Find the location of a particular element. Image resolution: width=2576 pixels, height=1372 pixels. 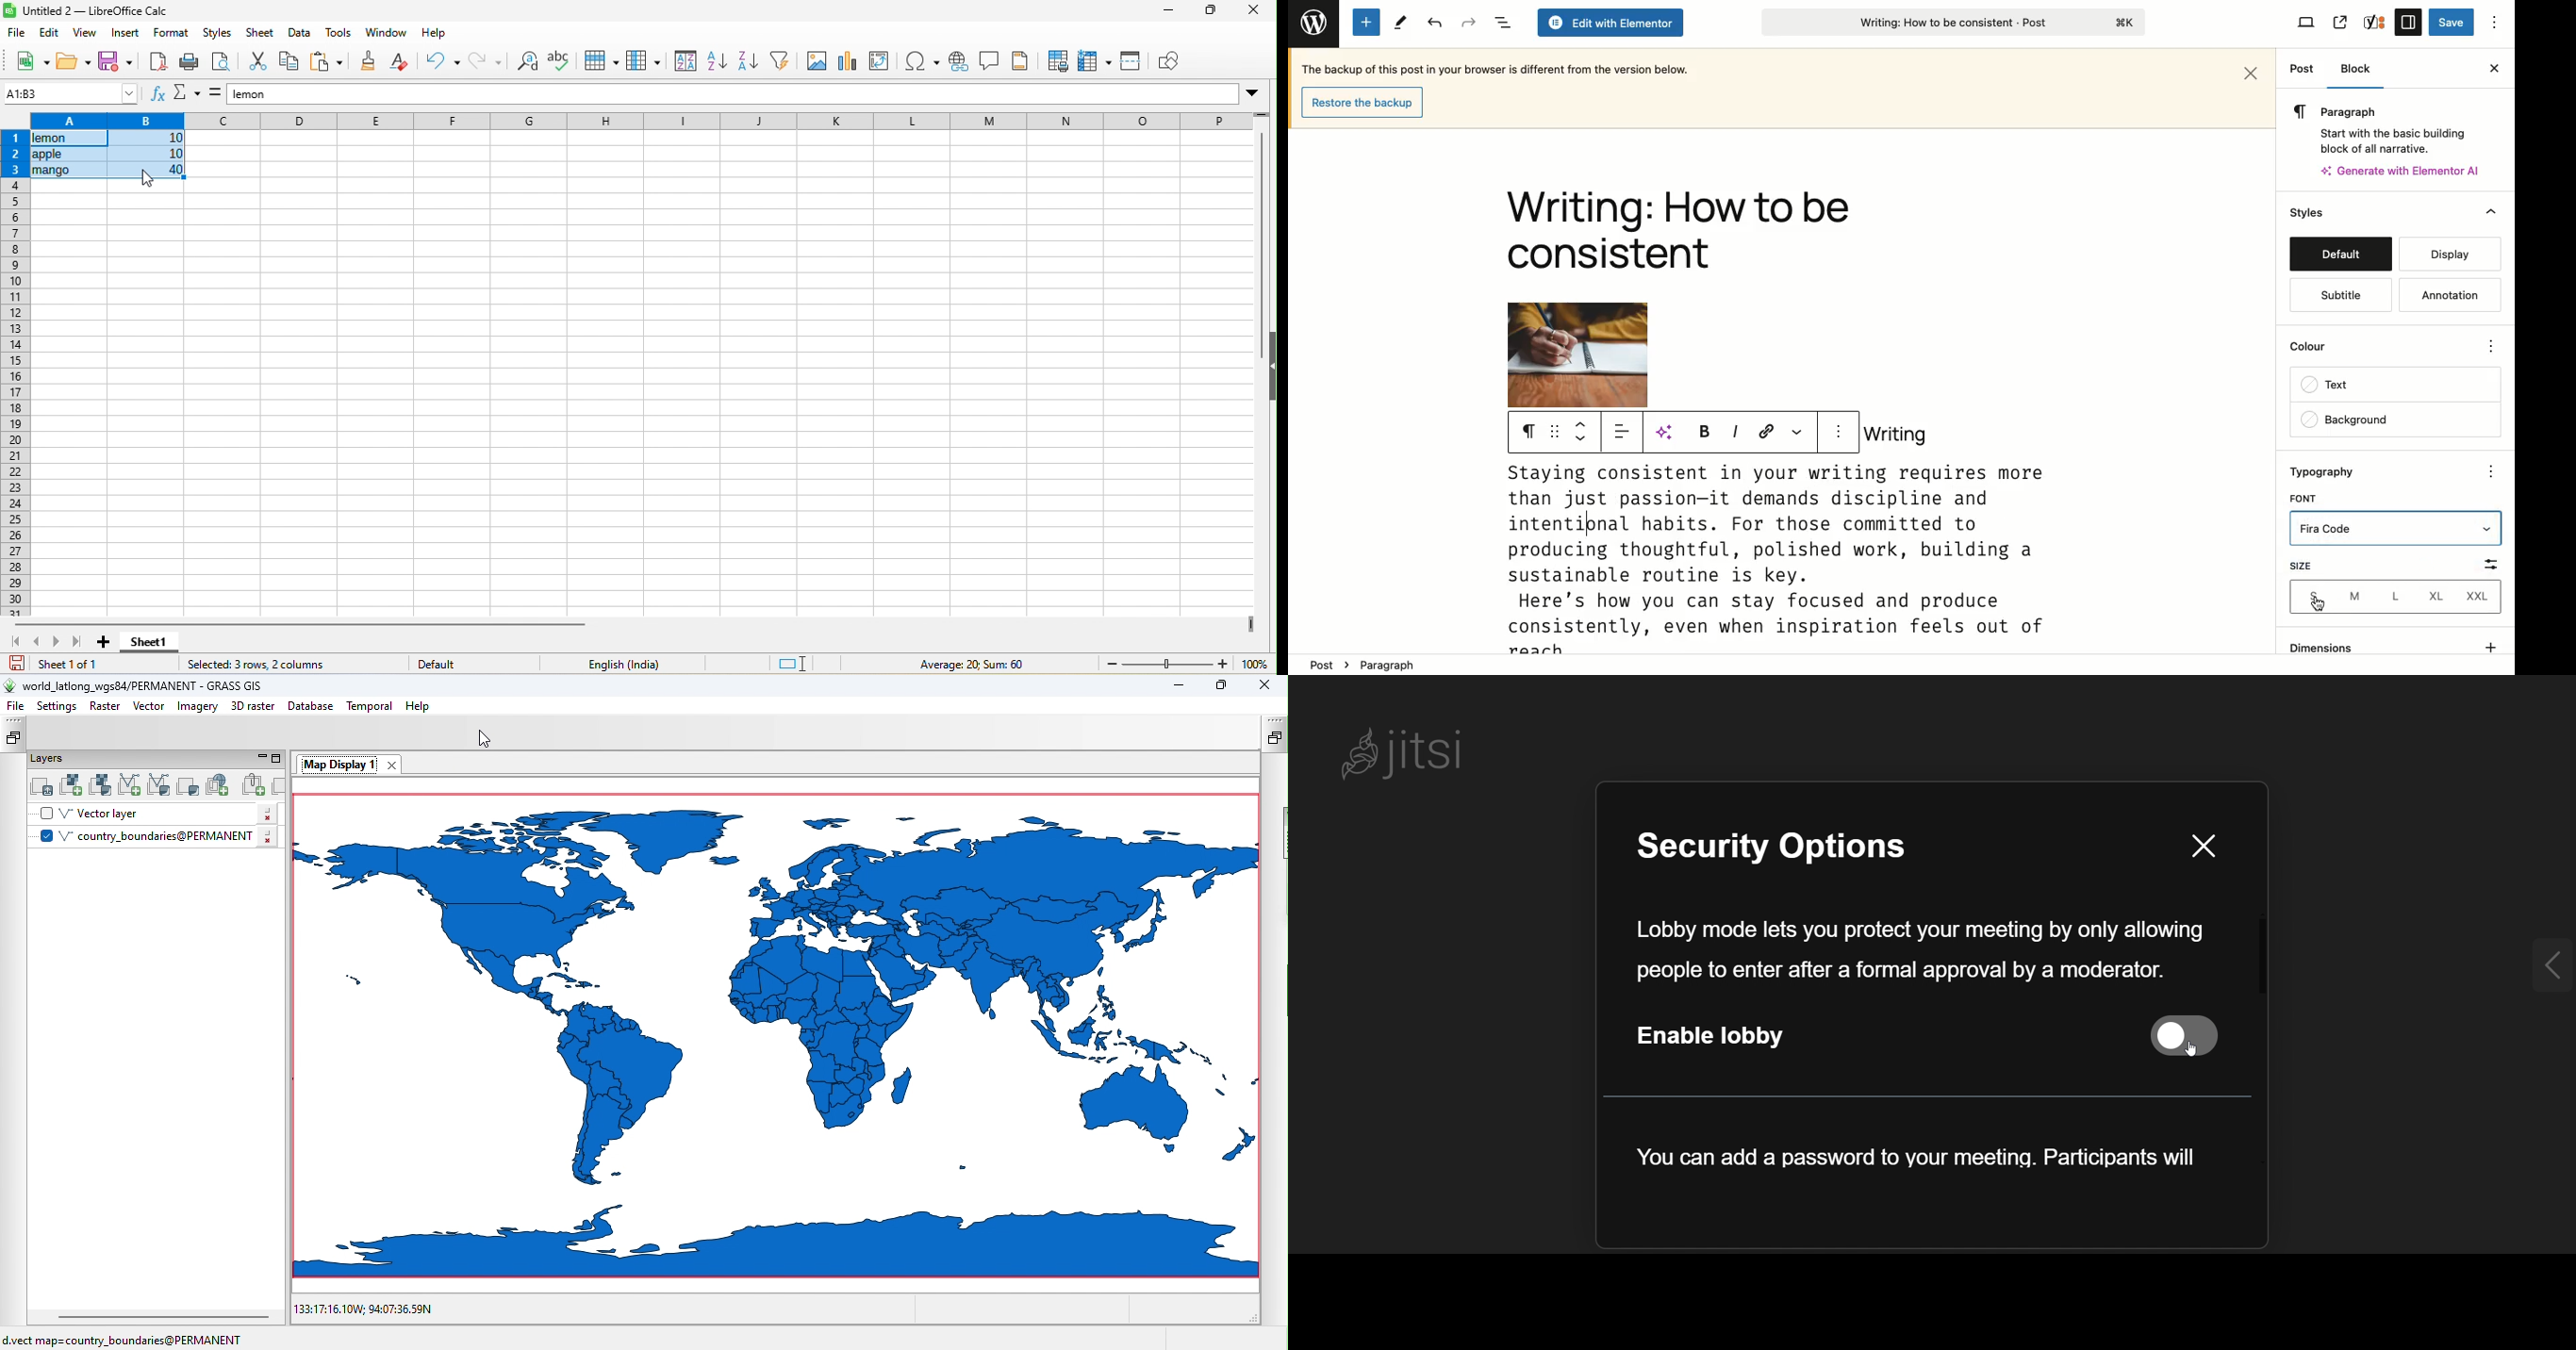

column headings is located at coordinates (636, 120).